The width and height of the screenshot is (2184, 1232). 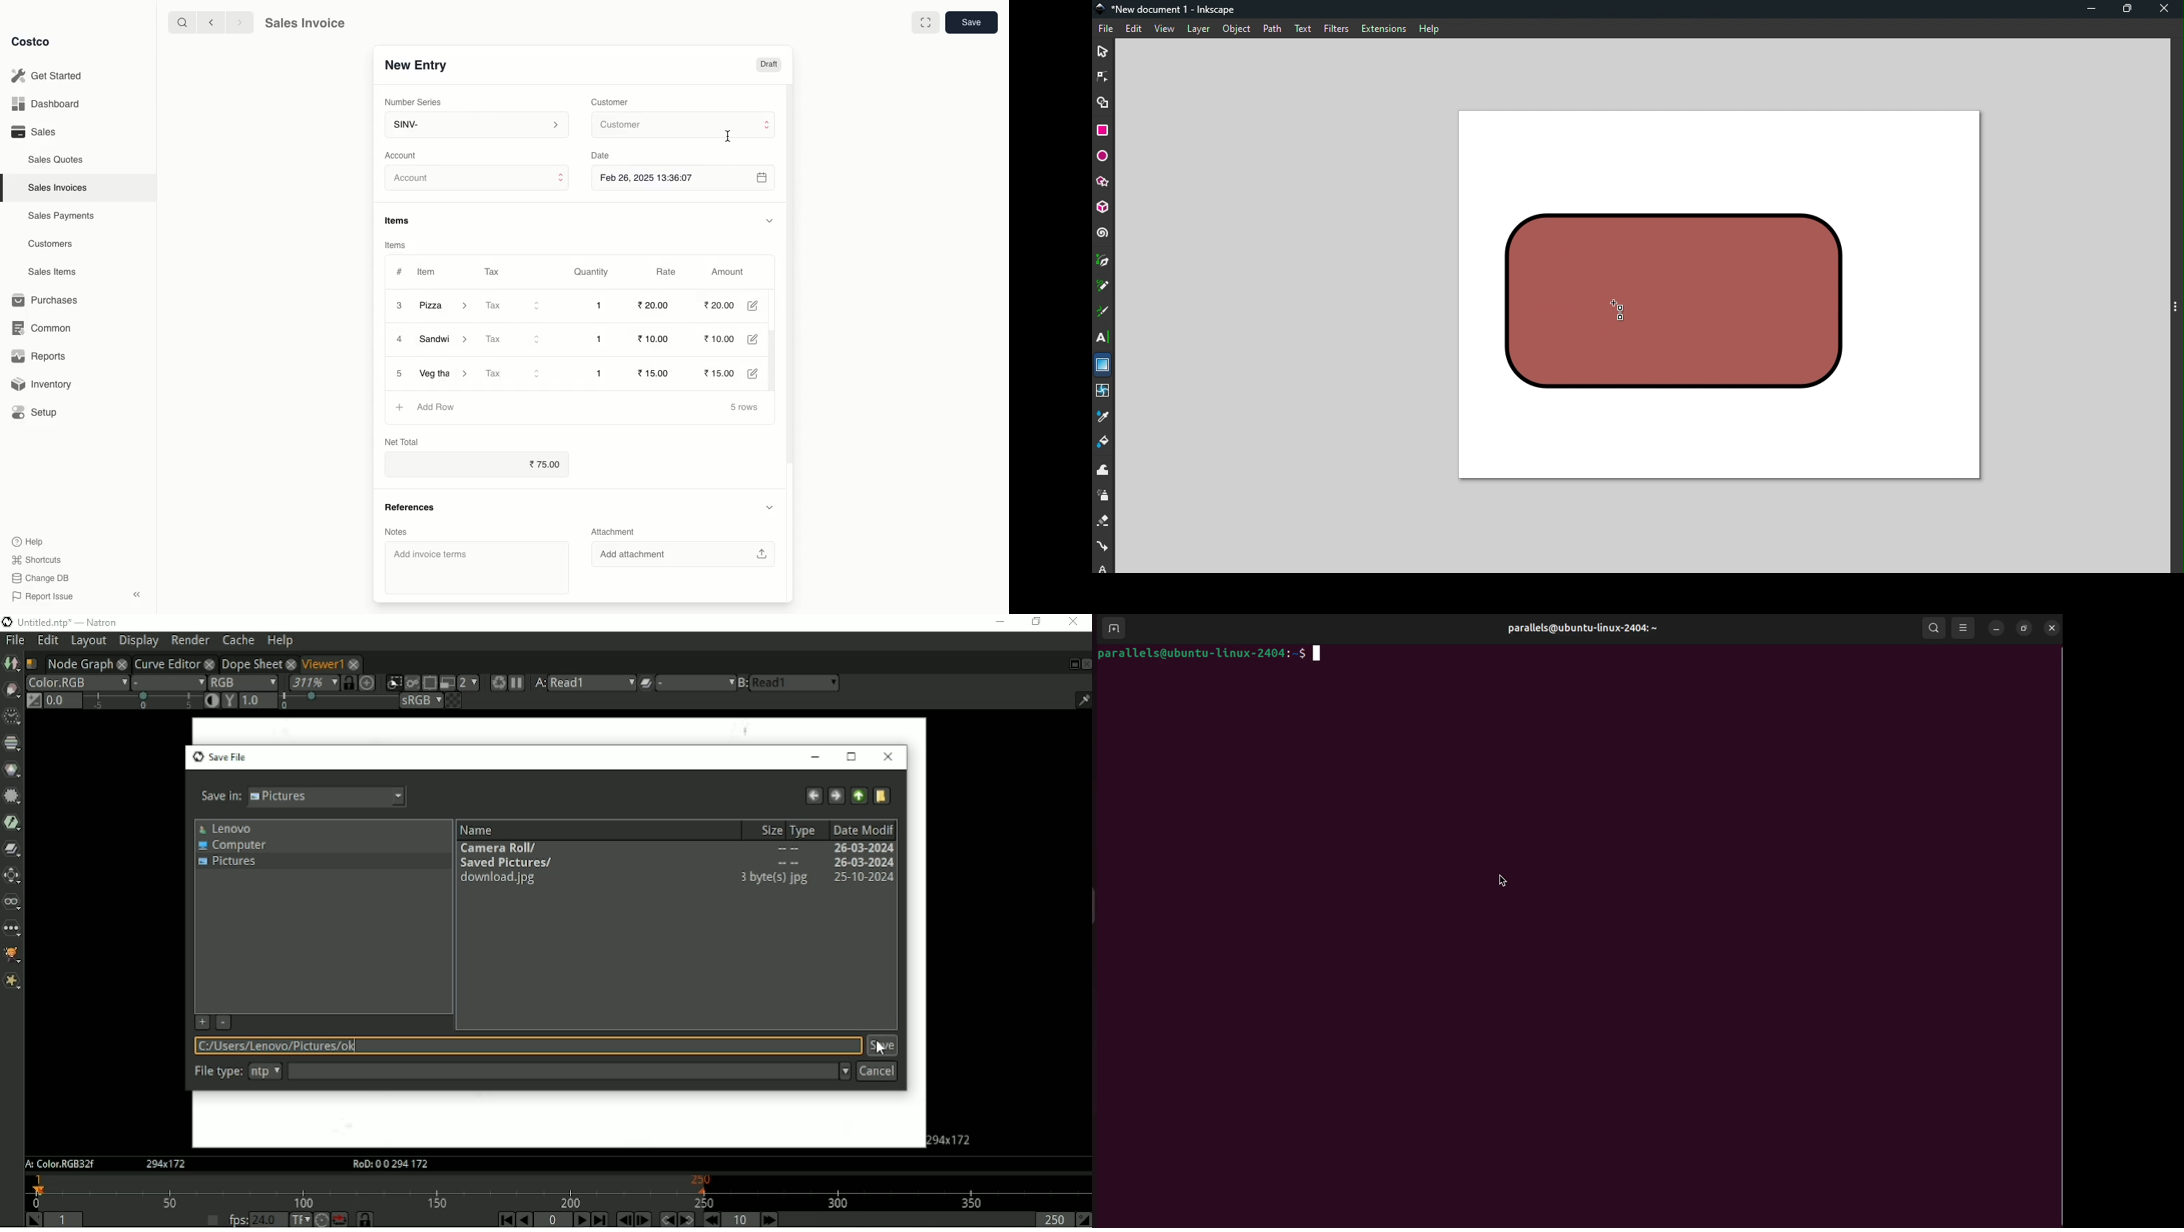 What do you see at coordinates (1135, 30) in the screenshot?
I see `Edit` at bounding box center [1135, 30].